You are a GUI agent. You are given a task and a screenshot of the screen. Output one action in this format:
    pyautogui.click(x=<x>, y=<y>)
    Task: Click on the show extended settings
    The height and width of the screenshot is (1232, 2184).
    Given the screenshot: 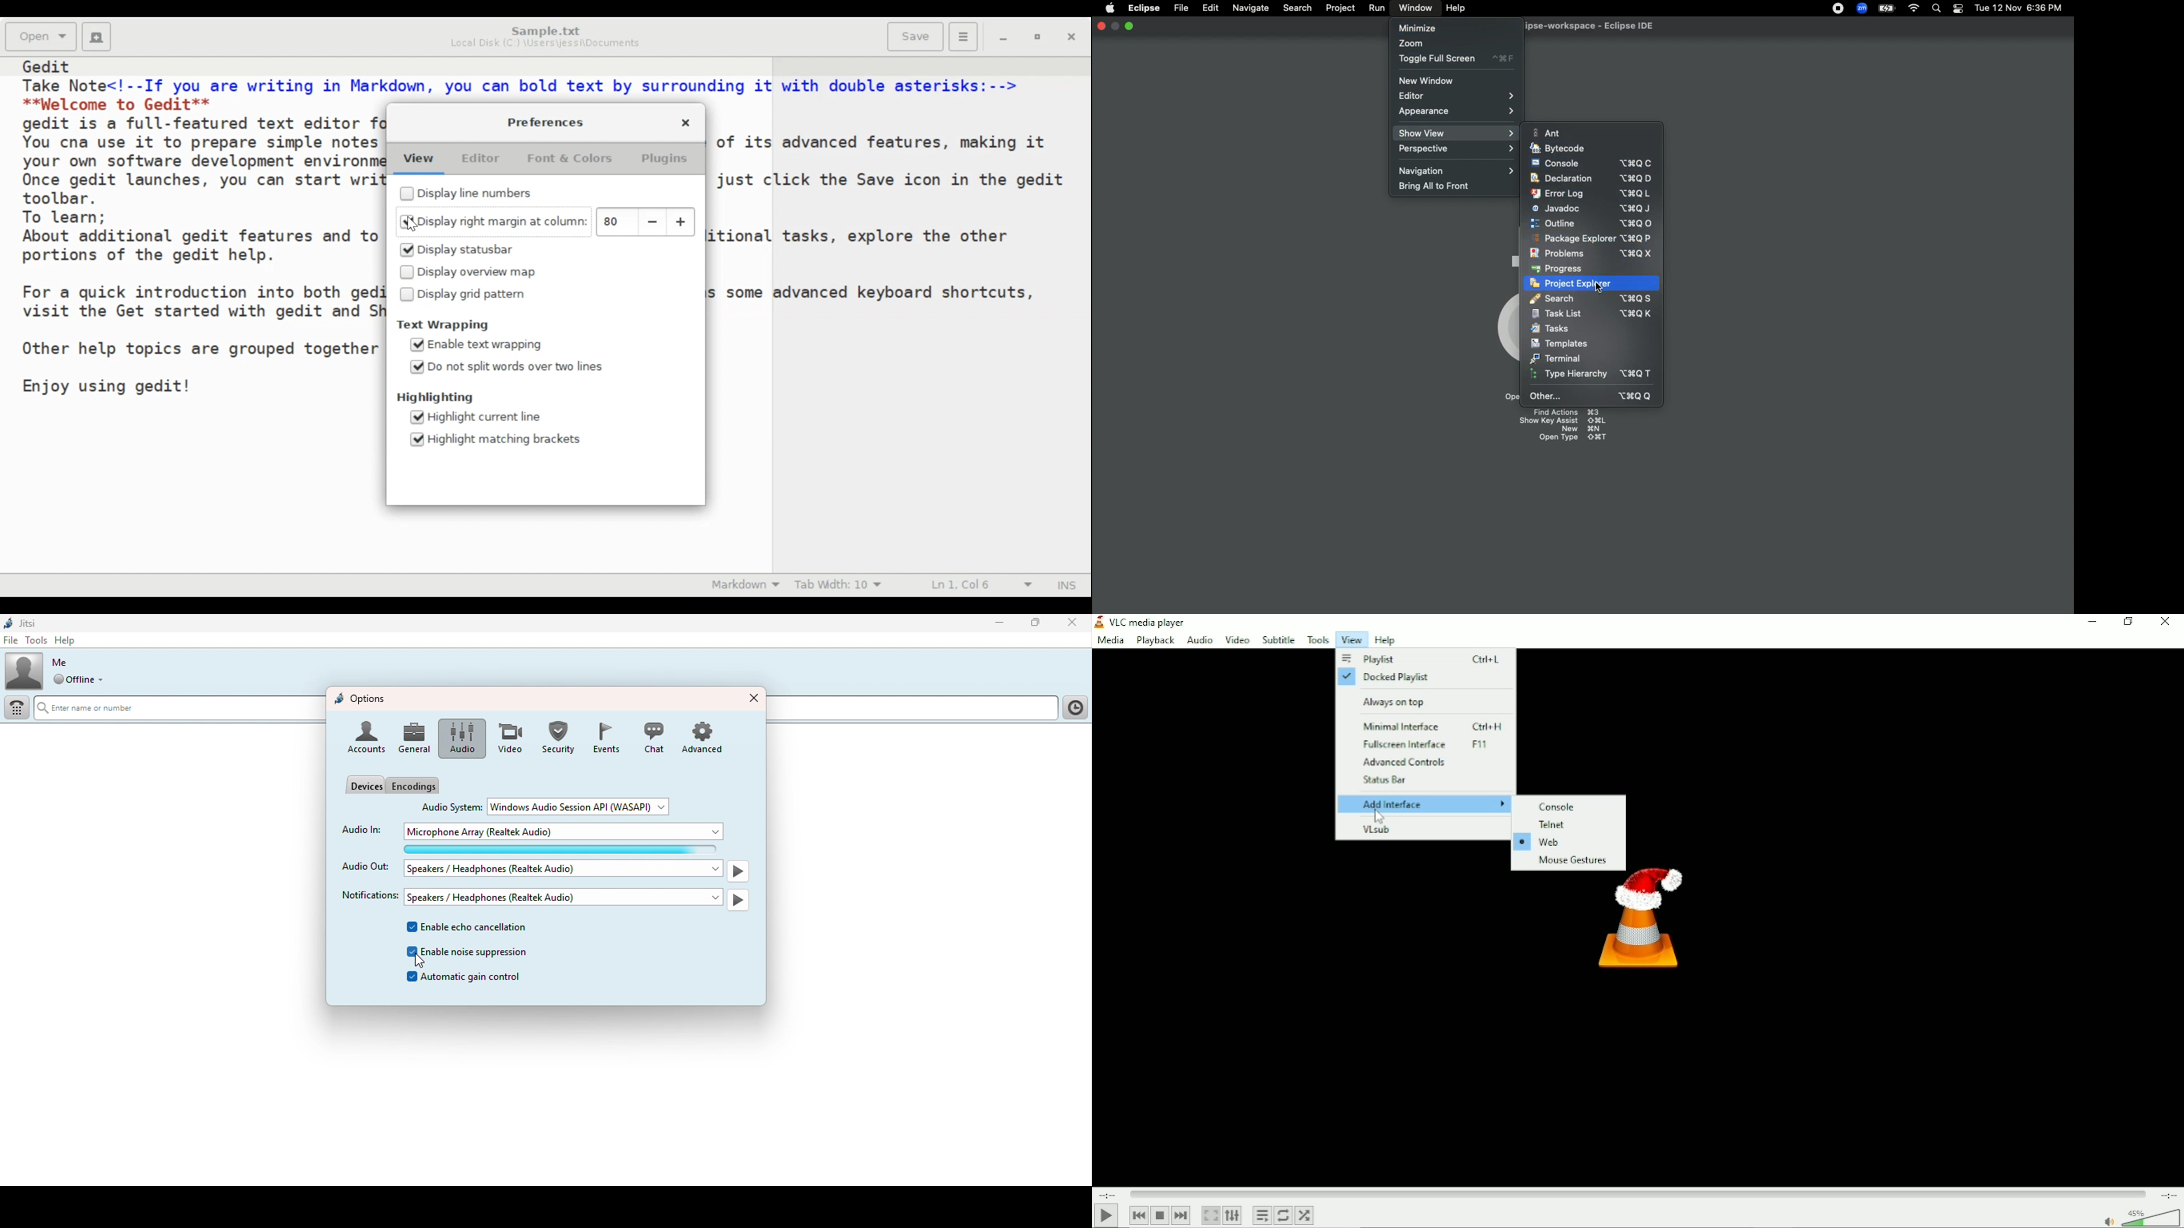 What is the action you would take?
    pyautogui.click(x=1233, y=1216)
    